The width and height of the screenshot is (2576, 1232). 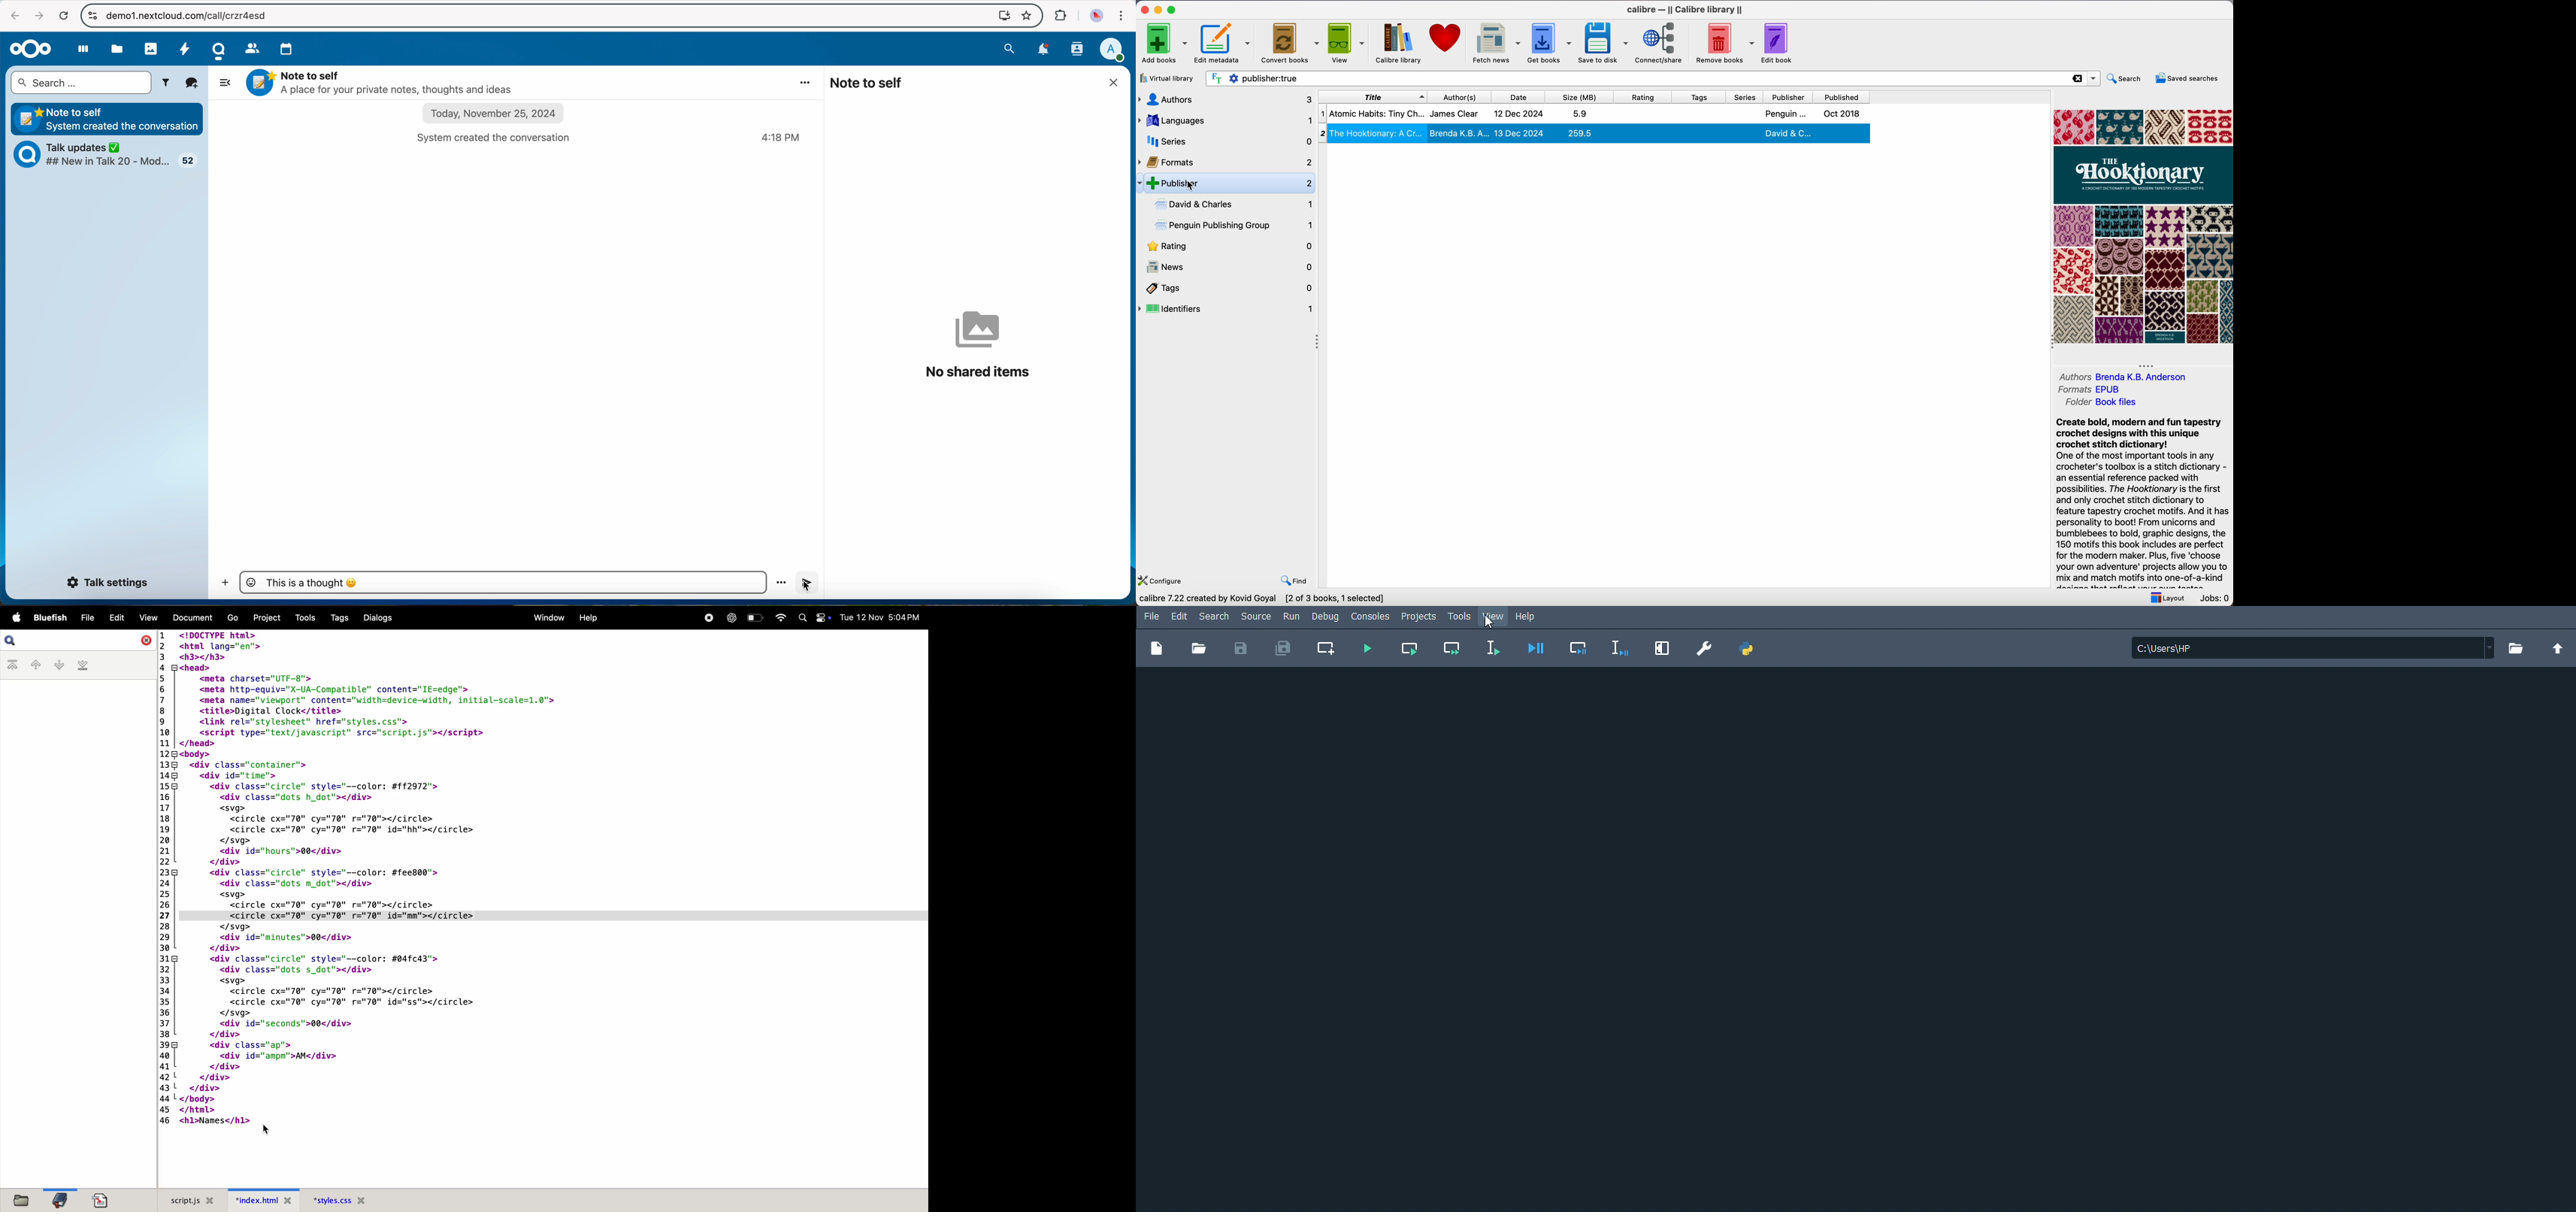 I want to click on Debug, so click(x=1325, y=616).